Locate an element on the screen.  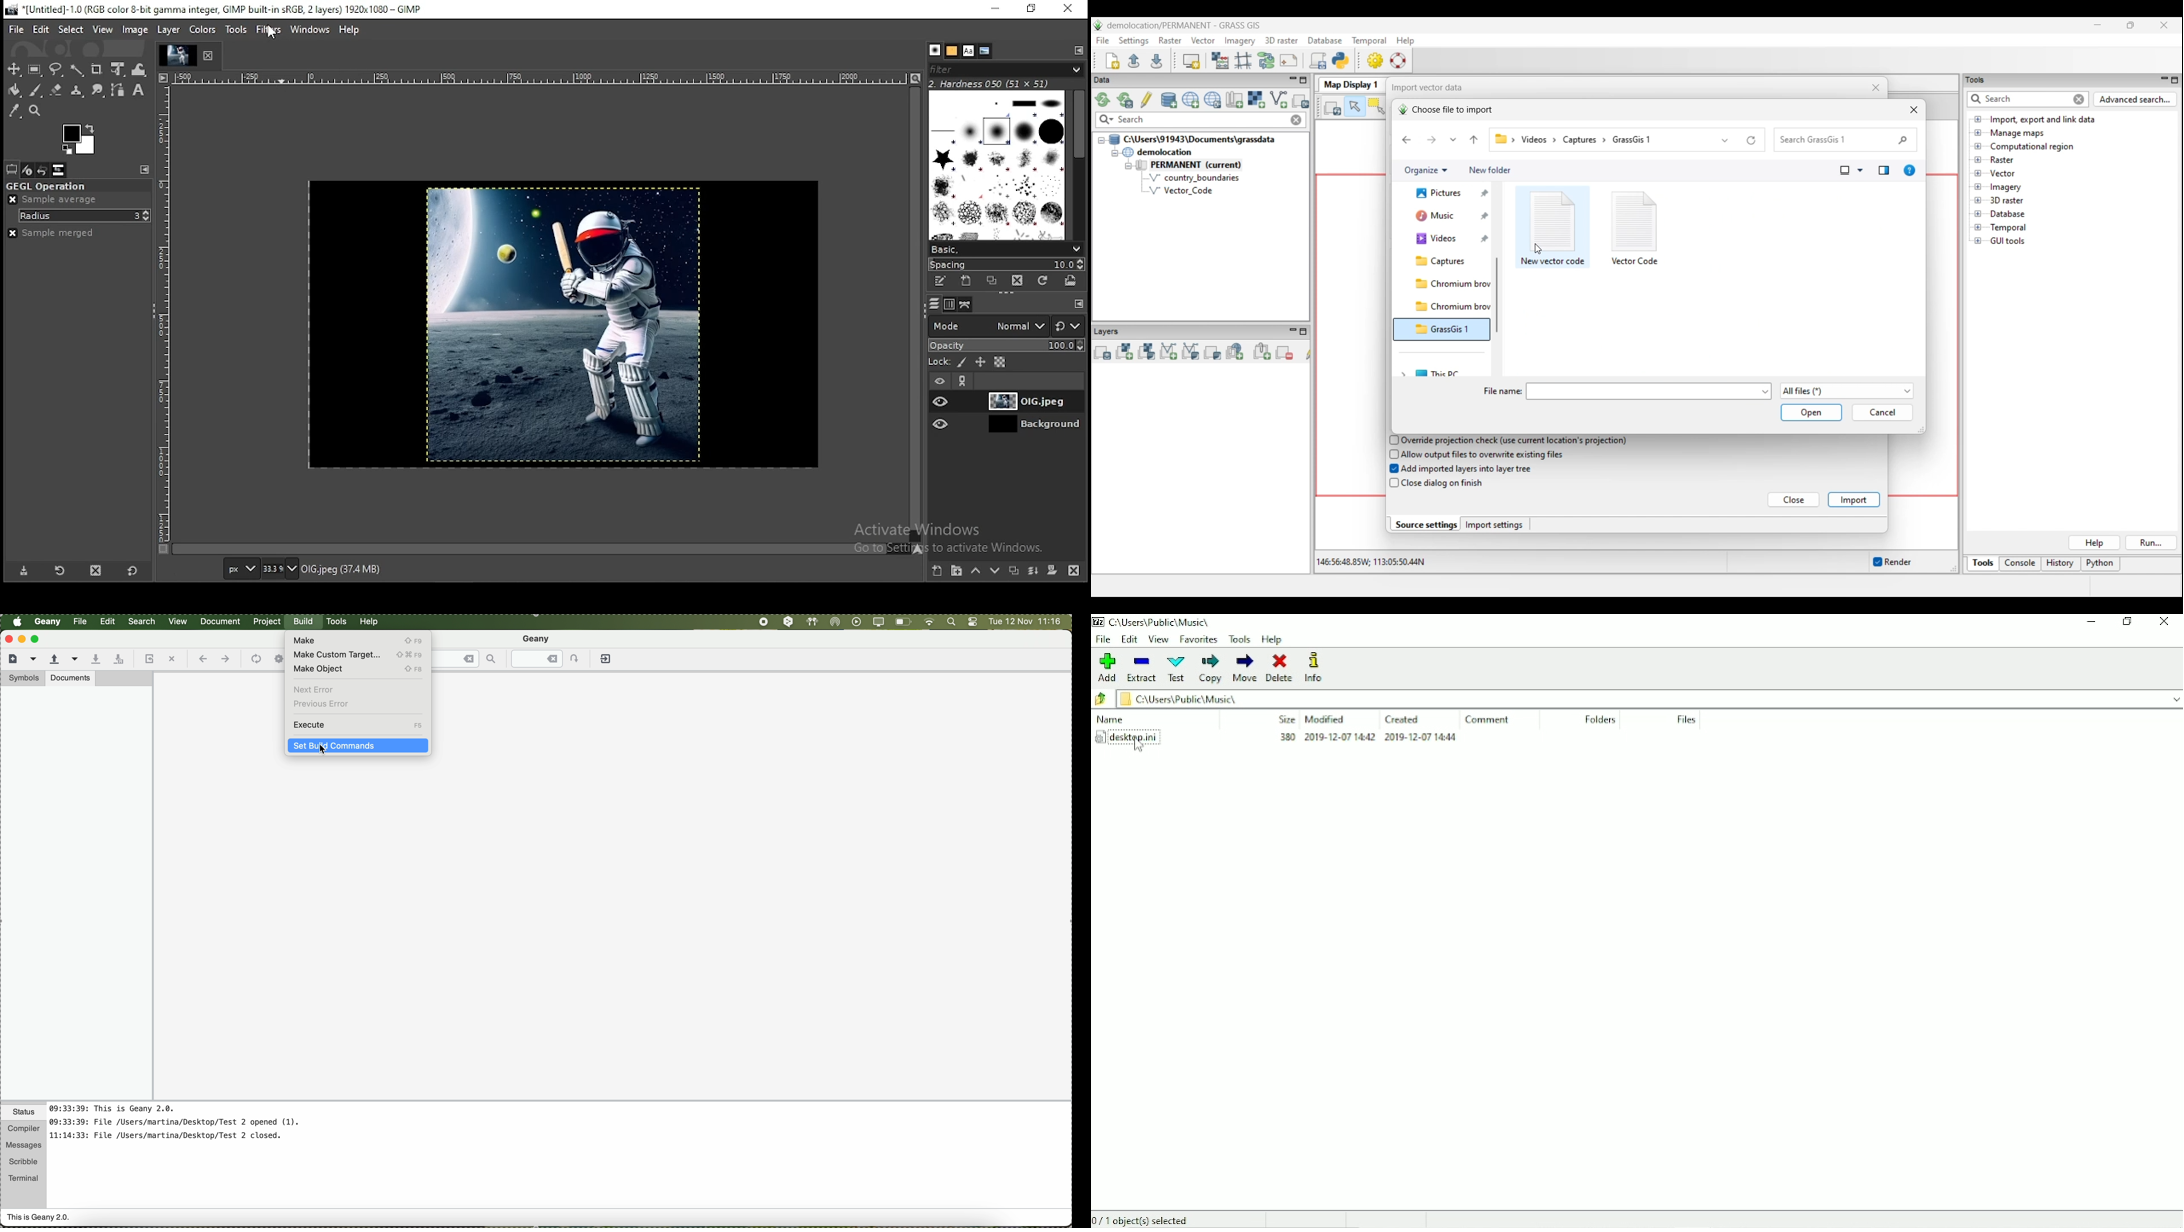
 is located at coordinates (78, 70).